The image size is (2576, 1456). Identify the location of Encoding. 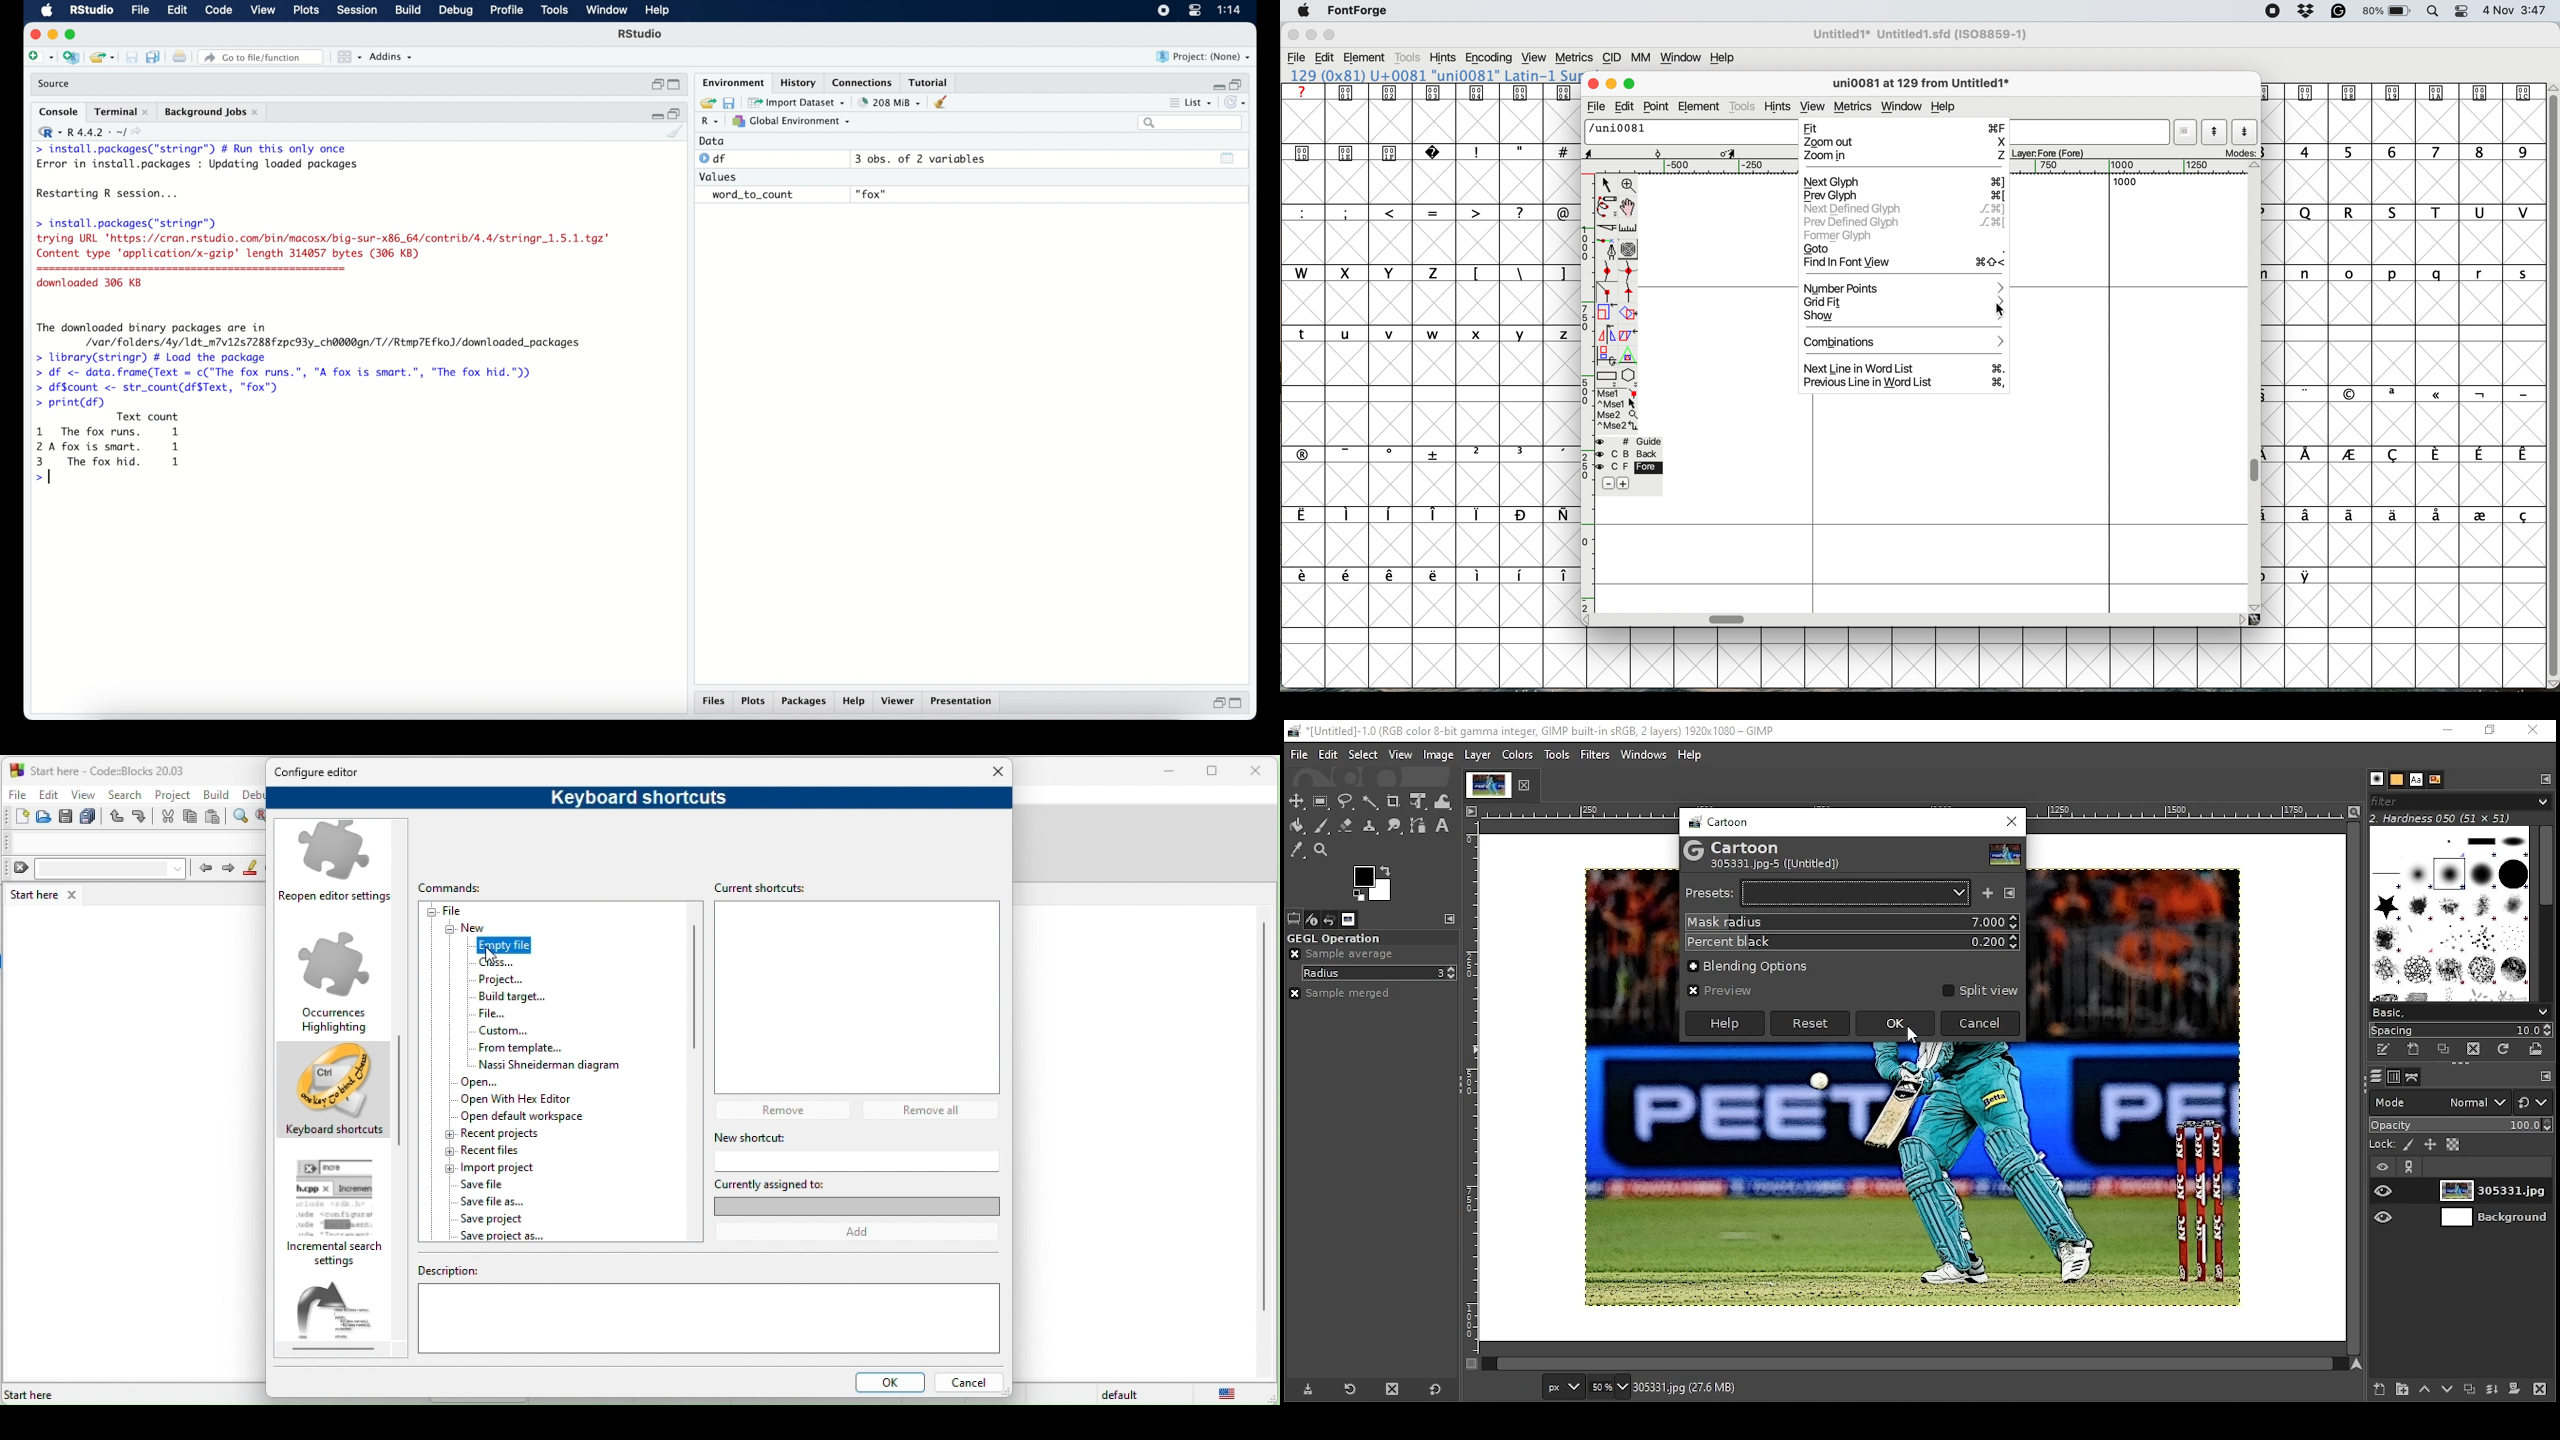
(1491, 58).